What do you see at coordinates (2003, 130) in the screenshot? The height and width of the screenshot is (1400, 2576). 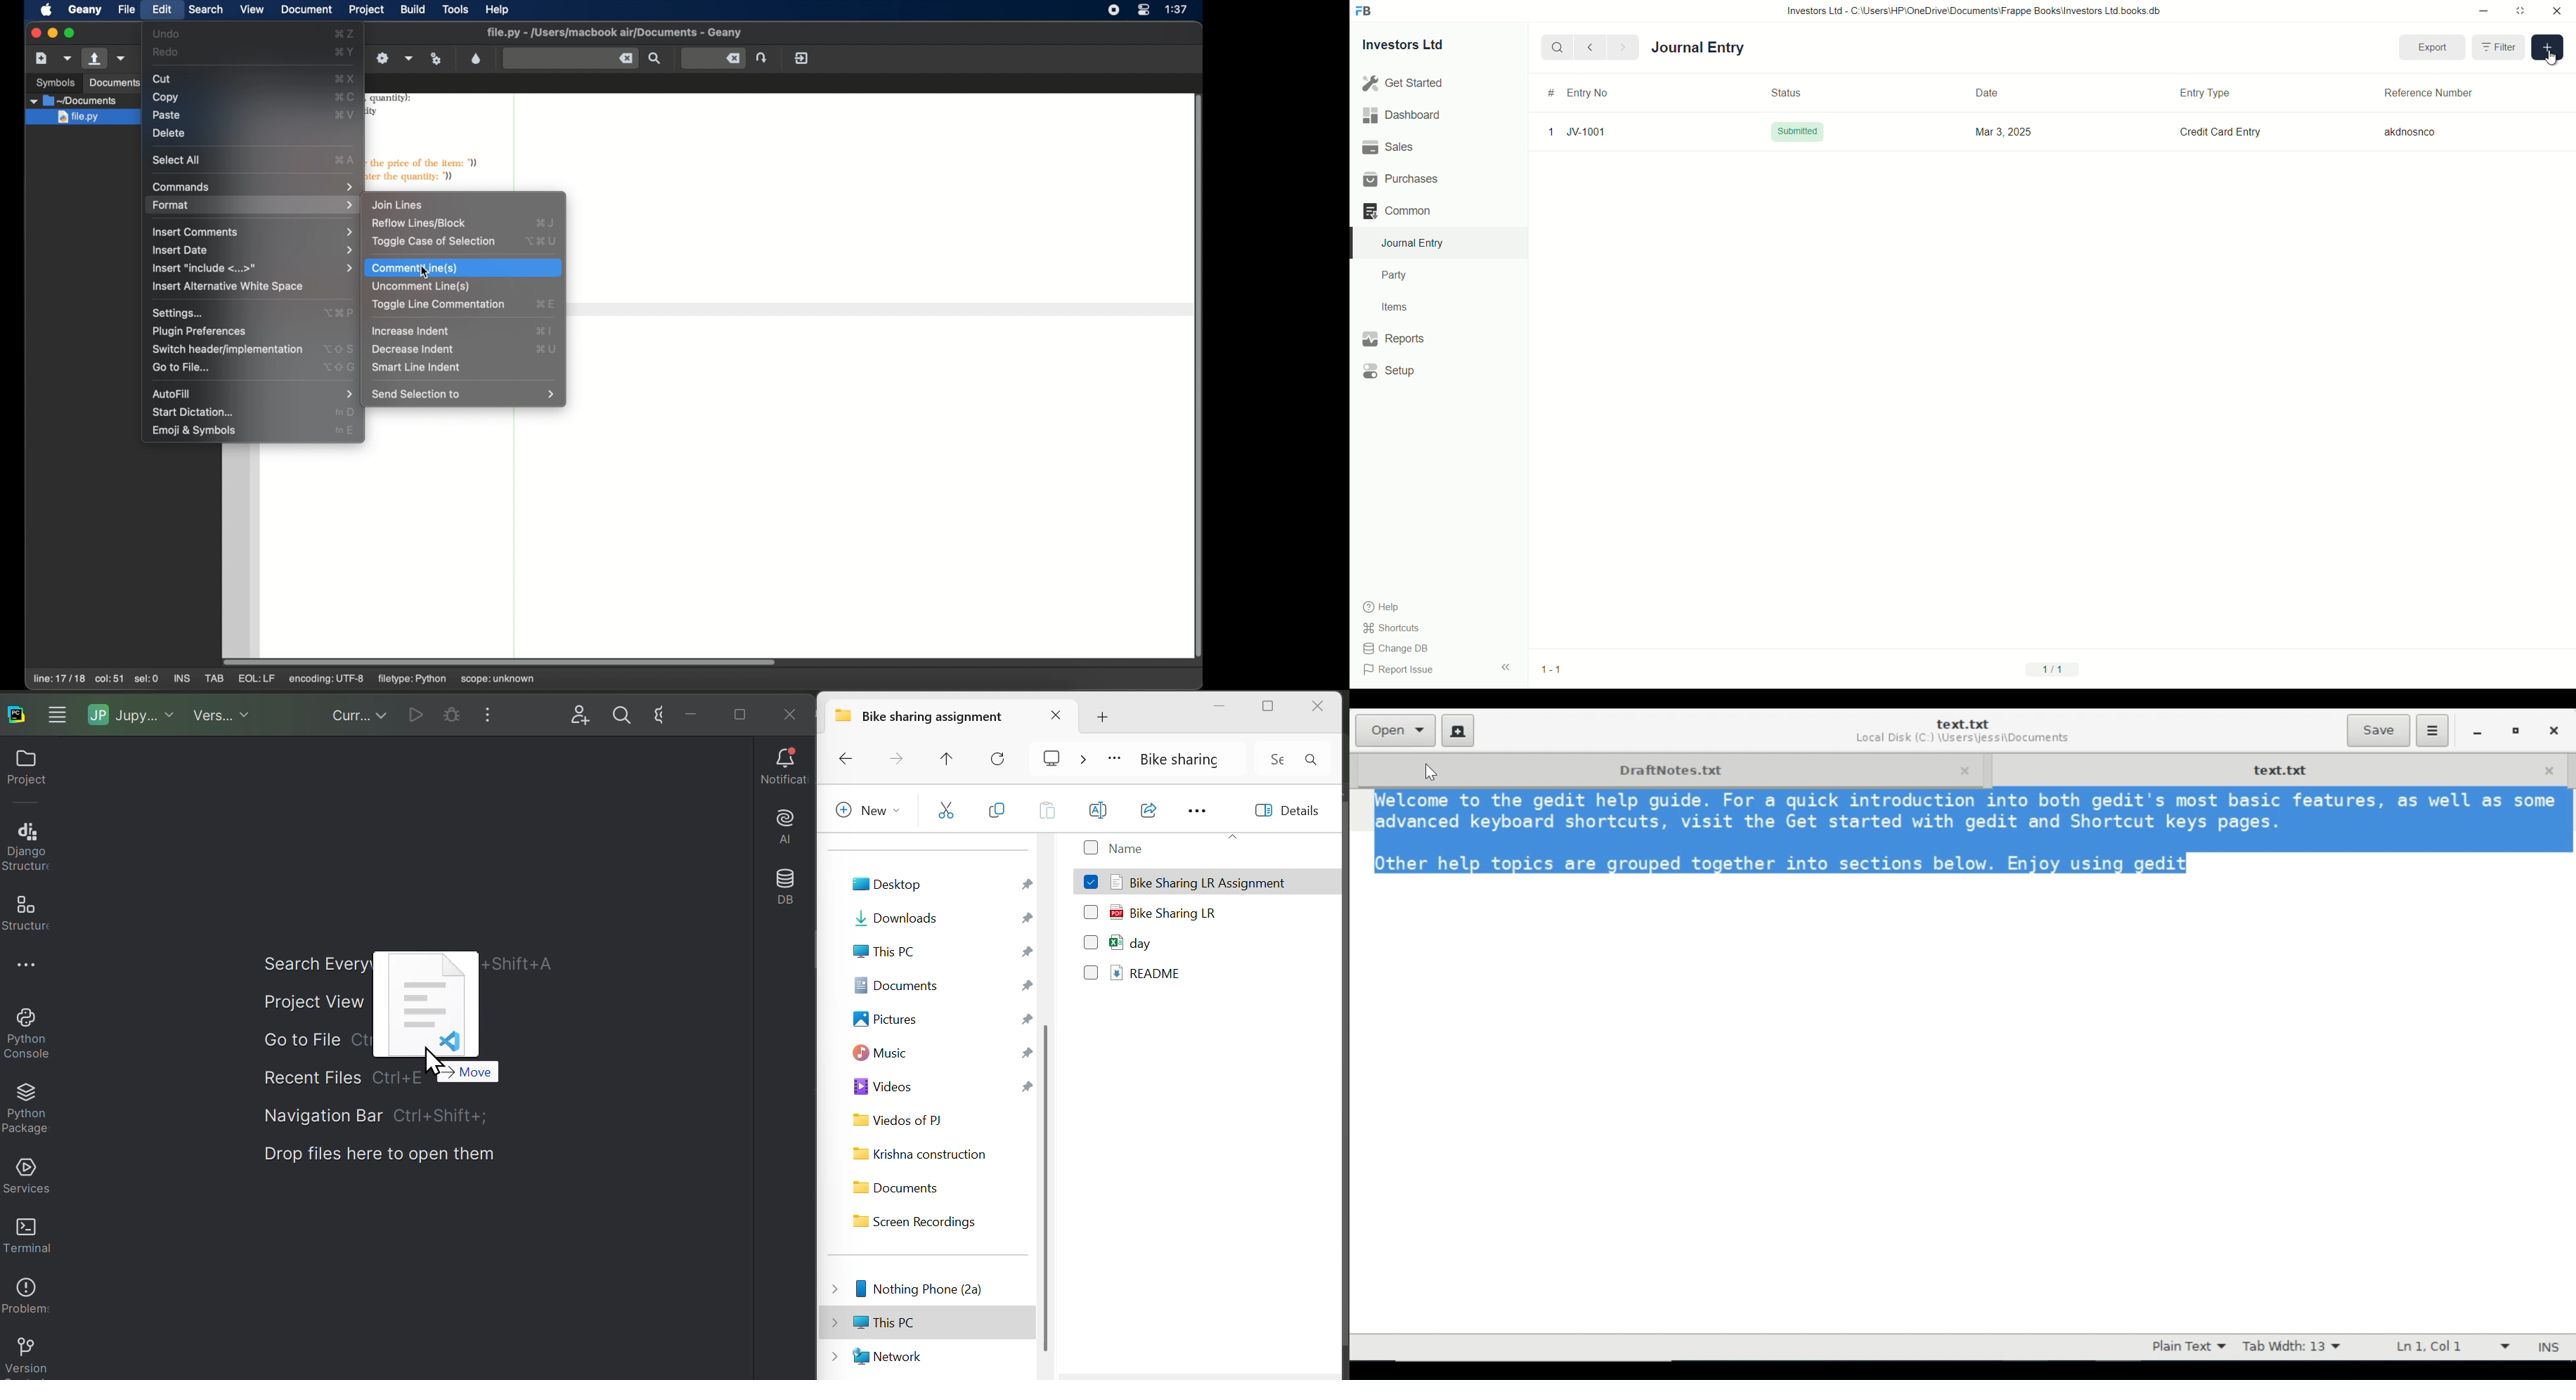 I see `Mar 3, 2025` at bounding box center [2003, 130].